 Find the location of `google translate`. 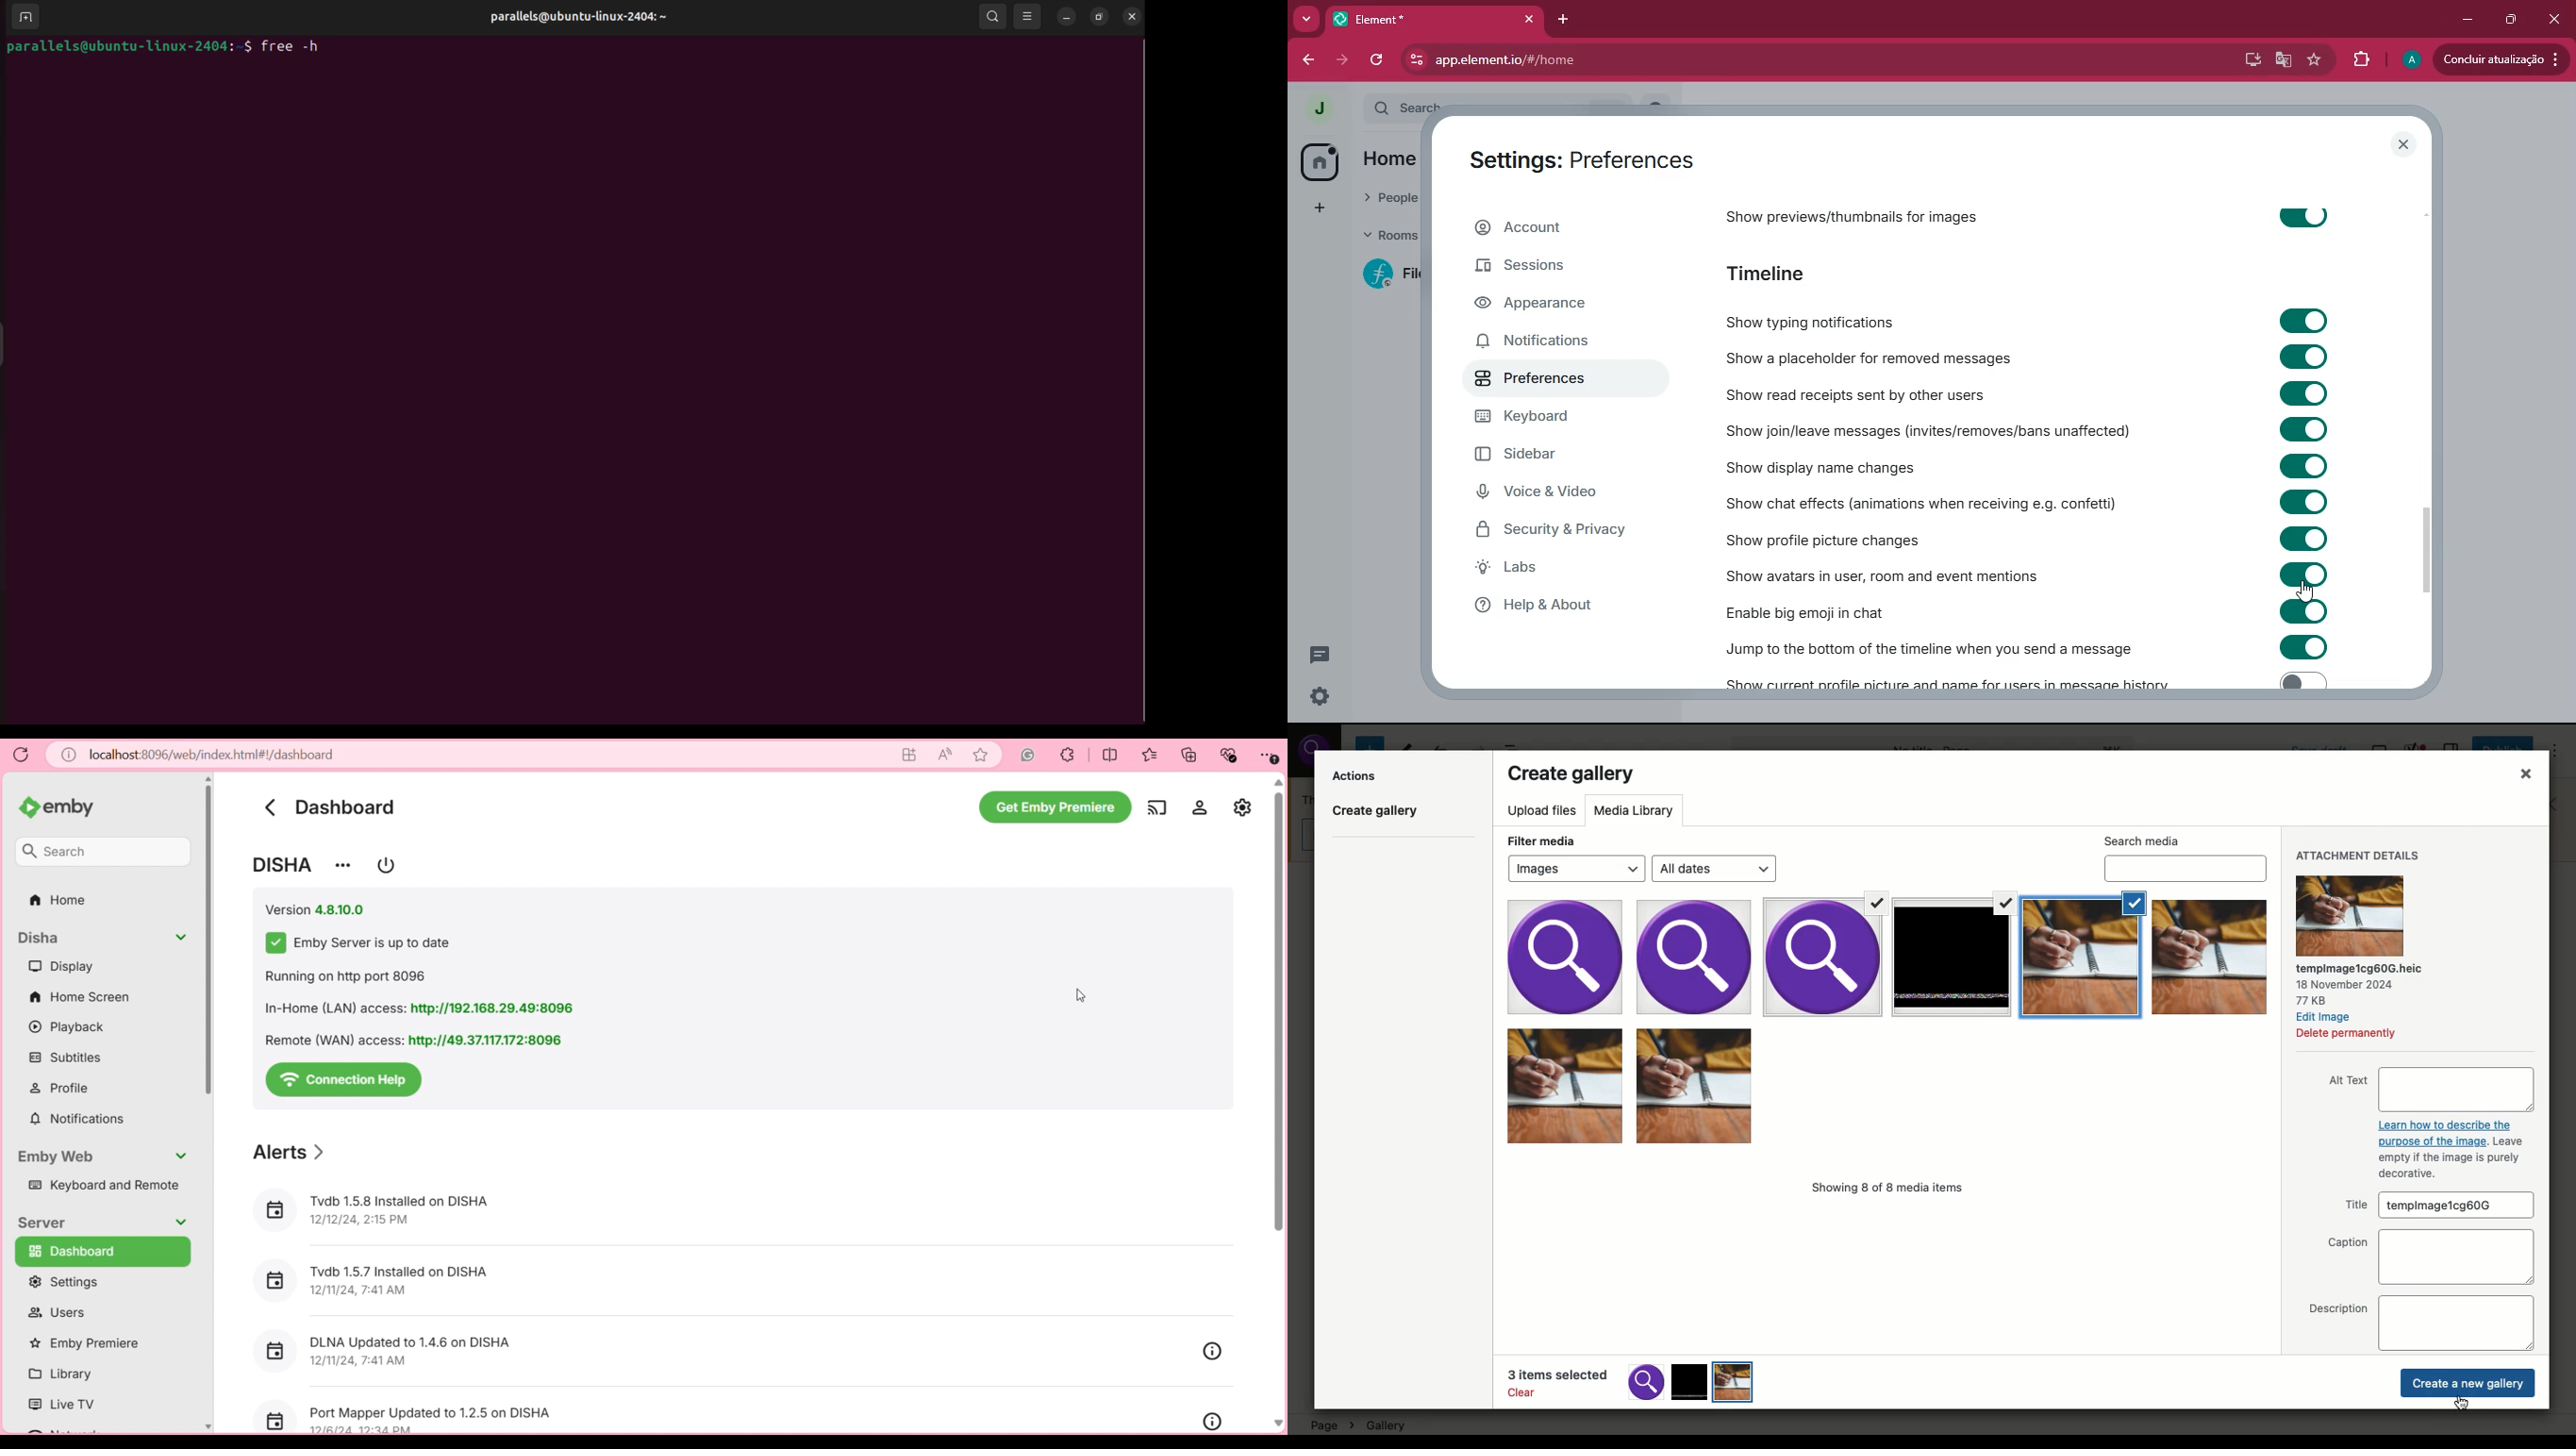

google translate is located at coordinates (2284, 62).